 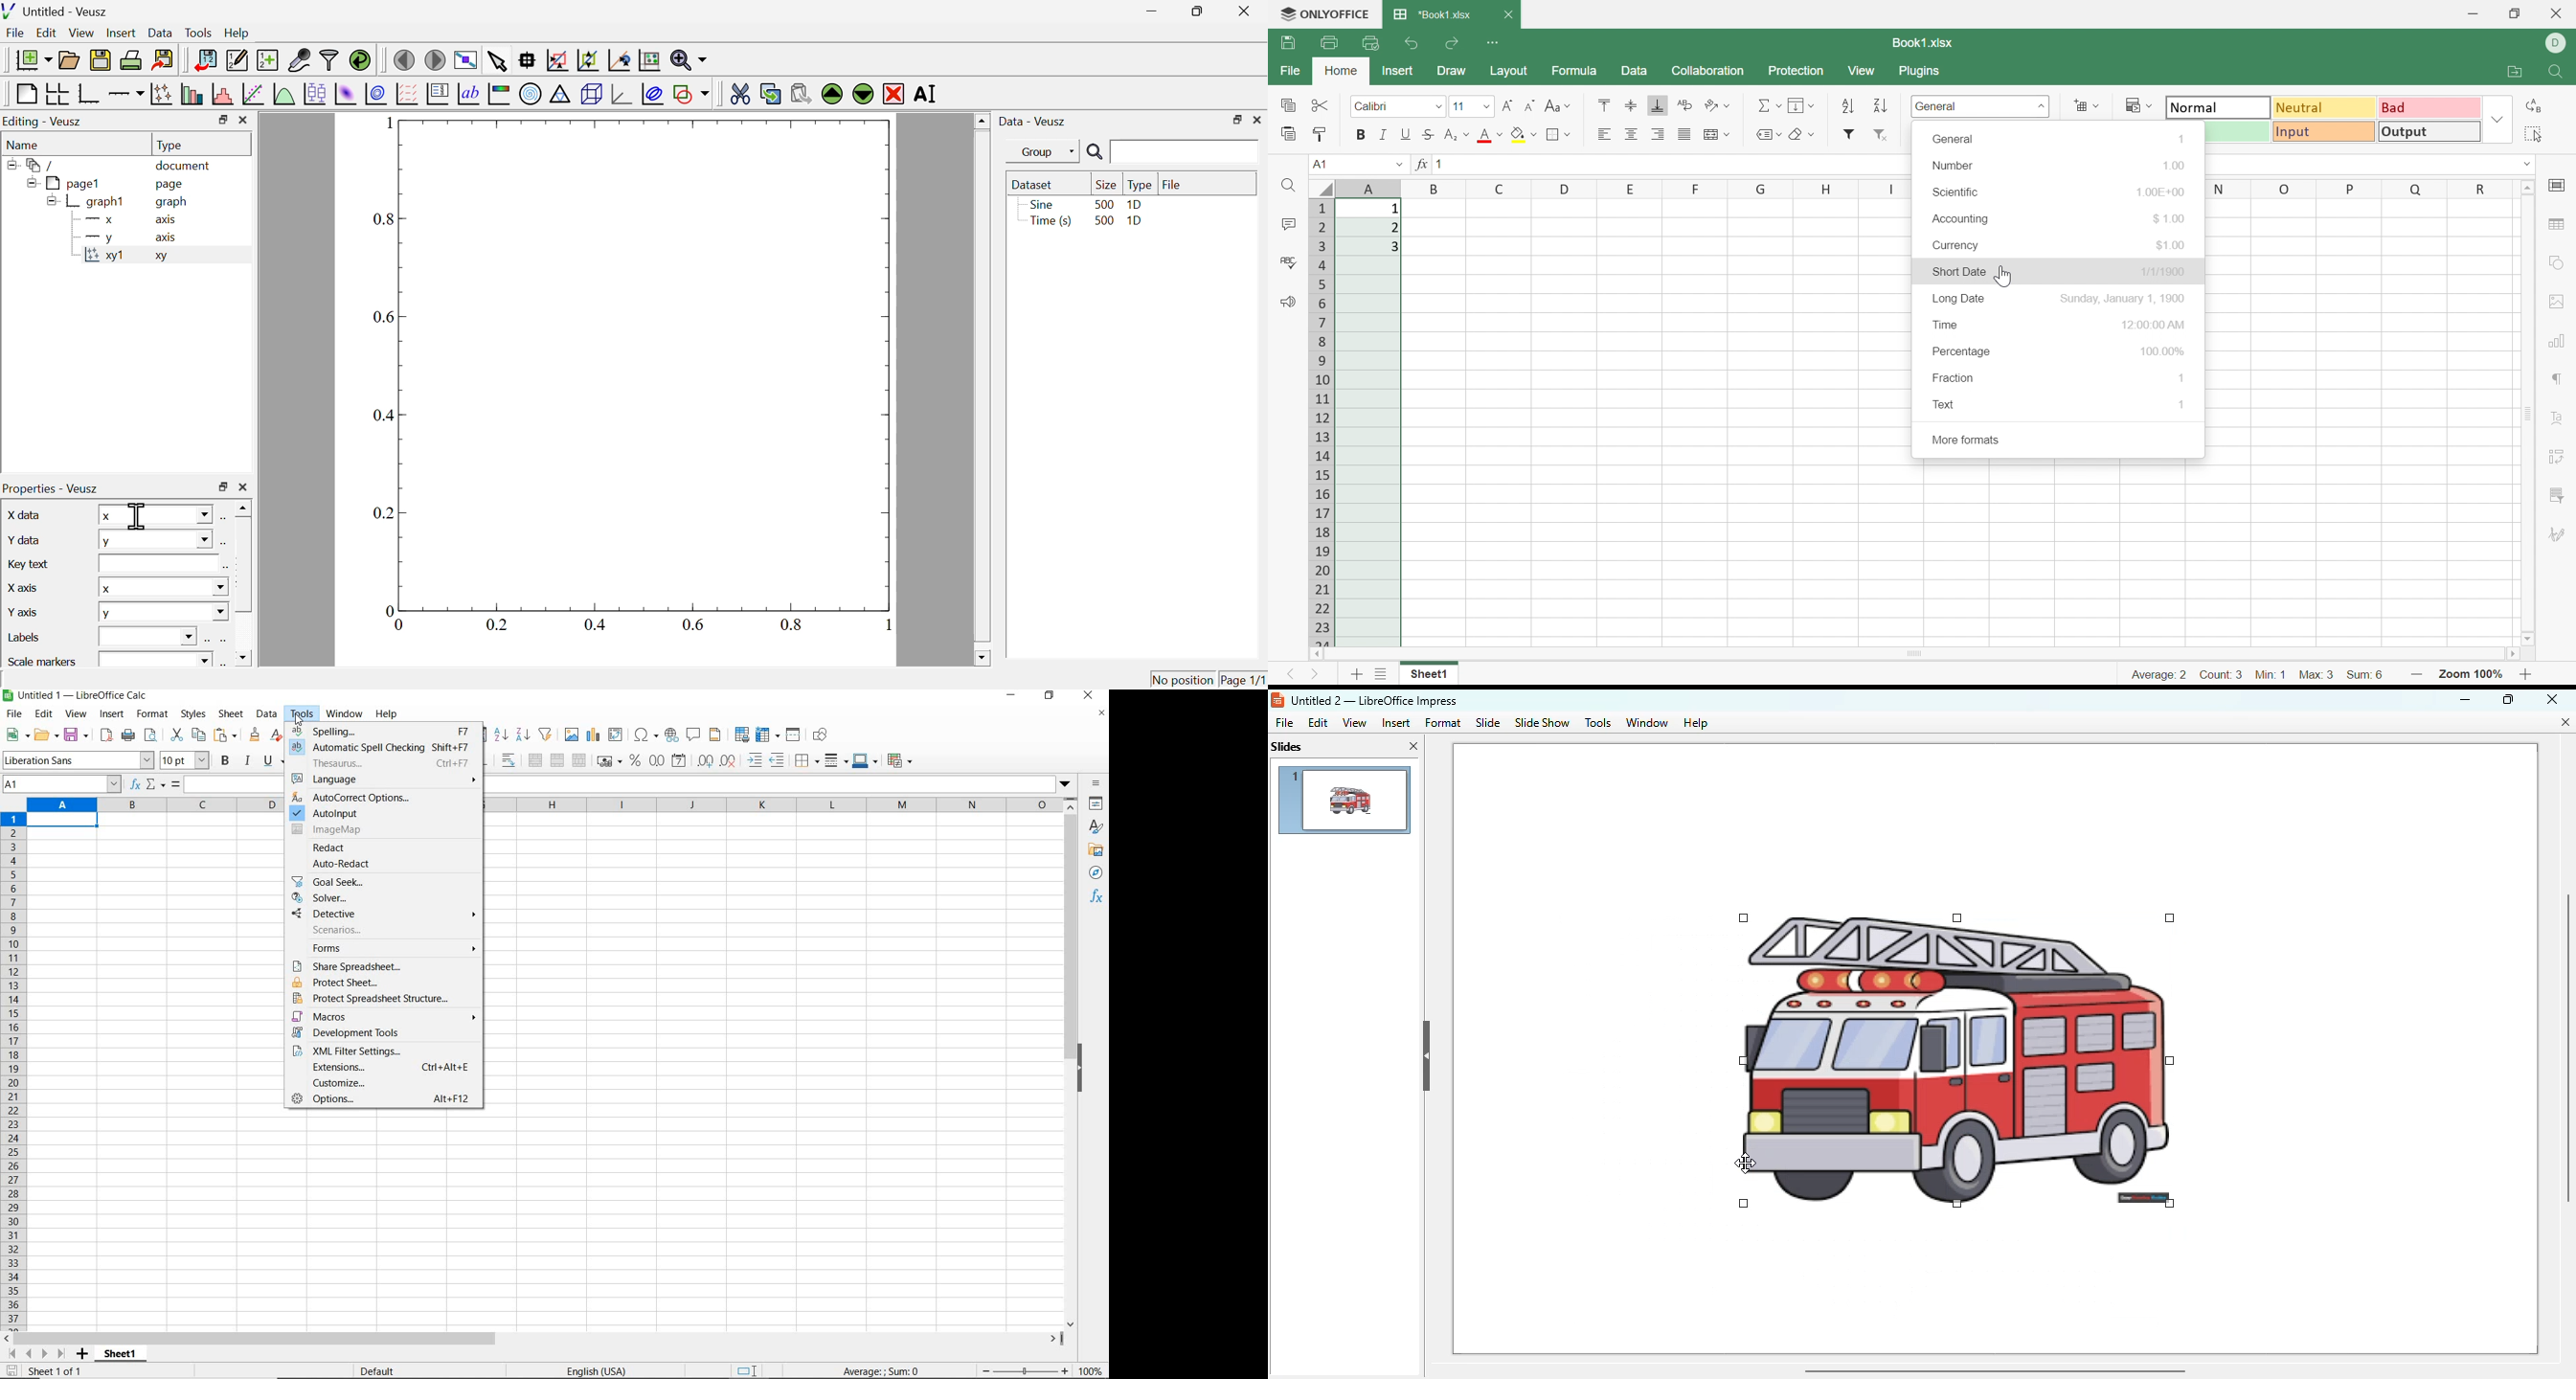 What do you see at coordinates (383, 948) in the screenshot?
I see `forms` at bounding box center [383, 948].